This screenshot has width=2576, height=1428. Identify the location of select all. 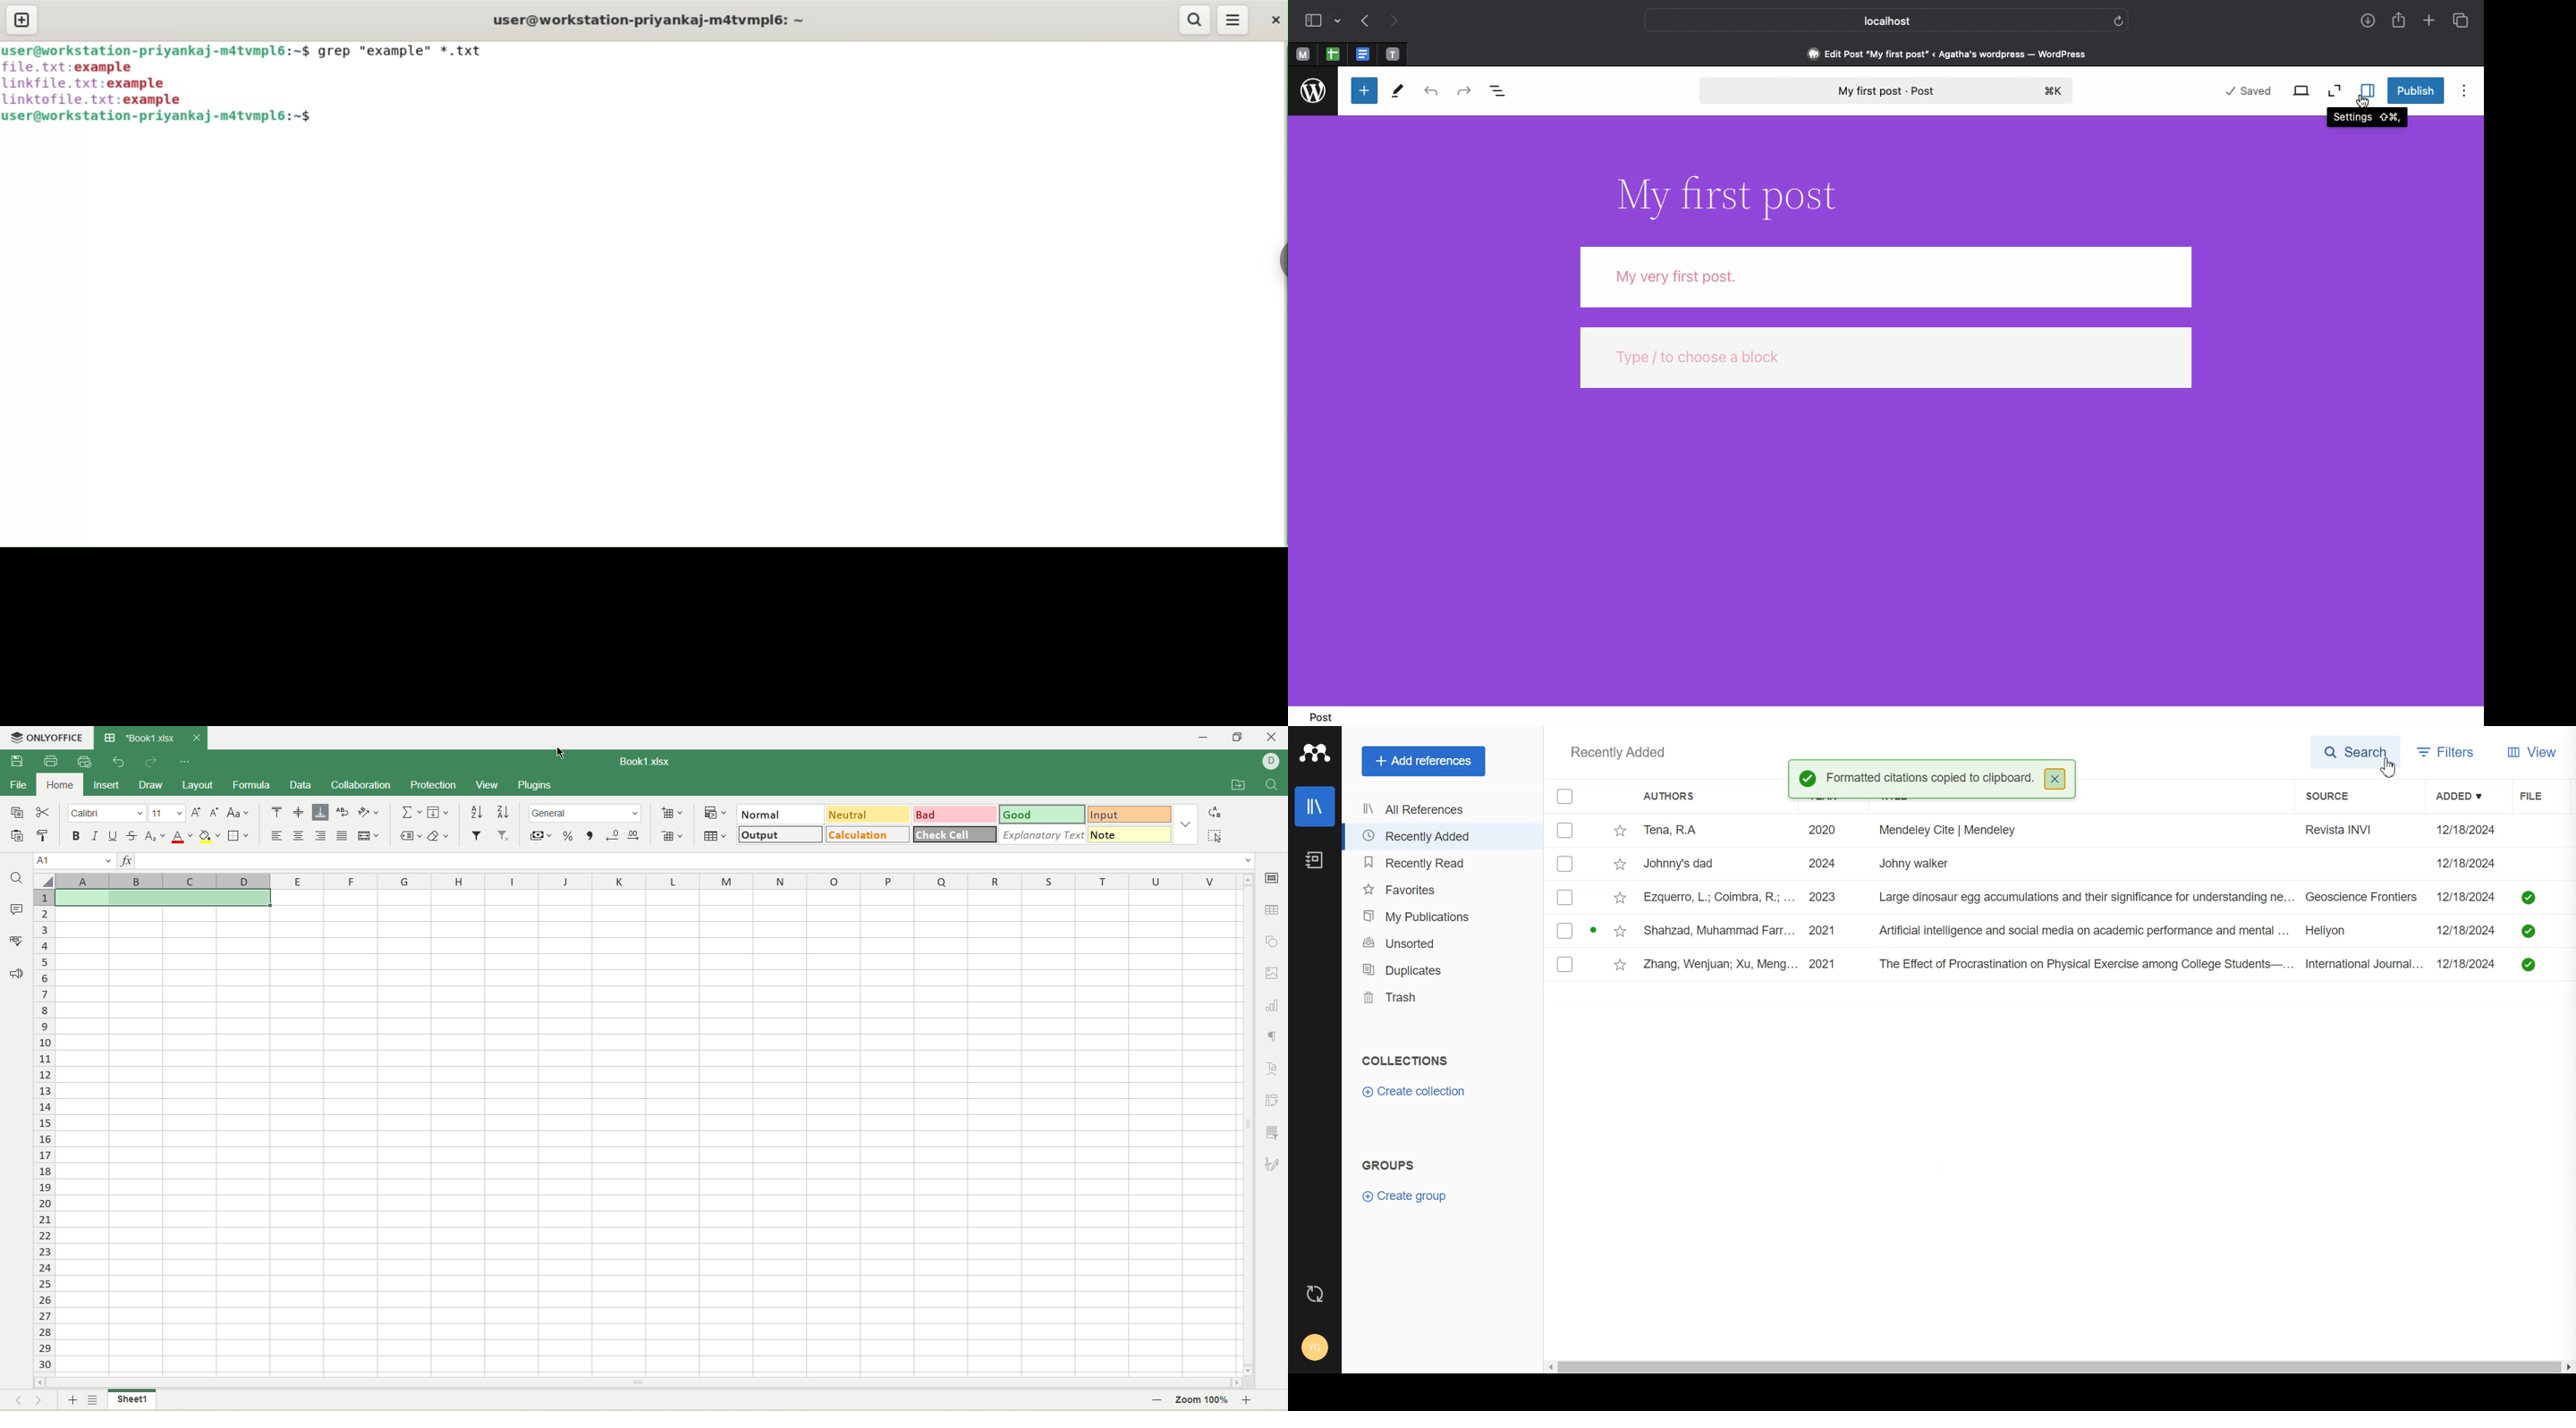
(1213, 836).